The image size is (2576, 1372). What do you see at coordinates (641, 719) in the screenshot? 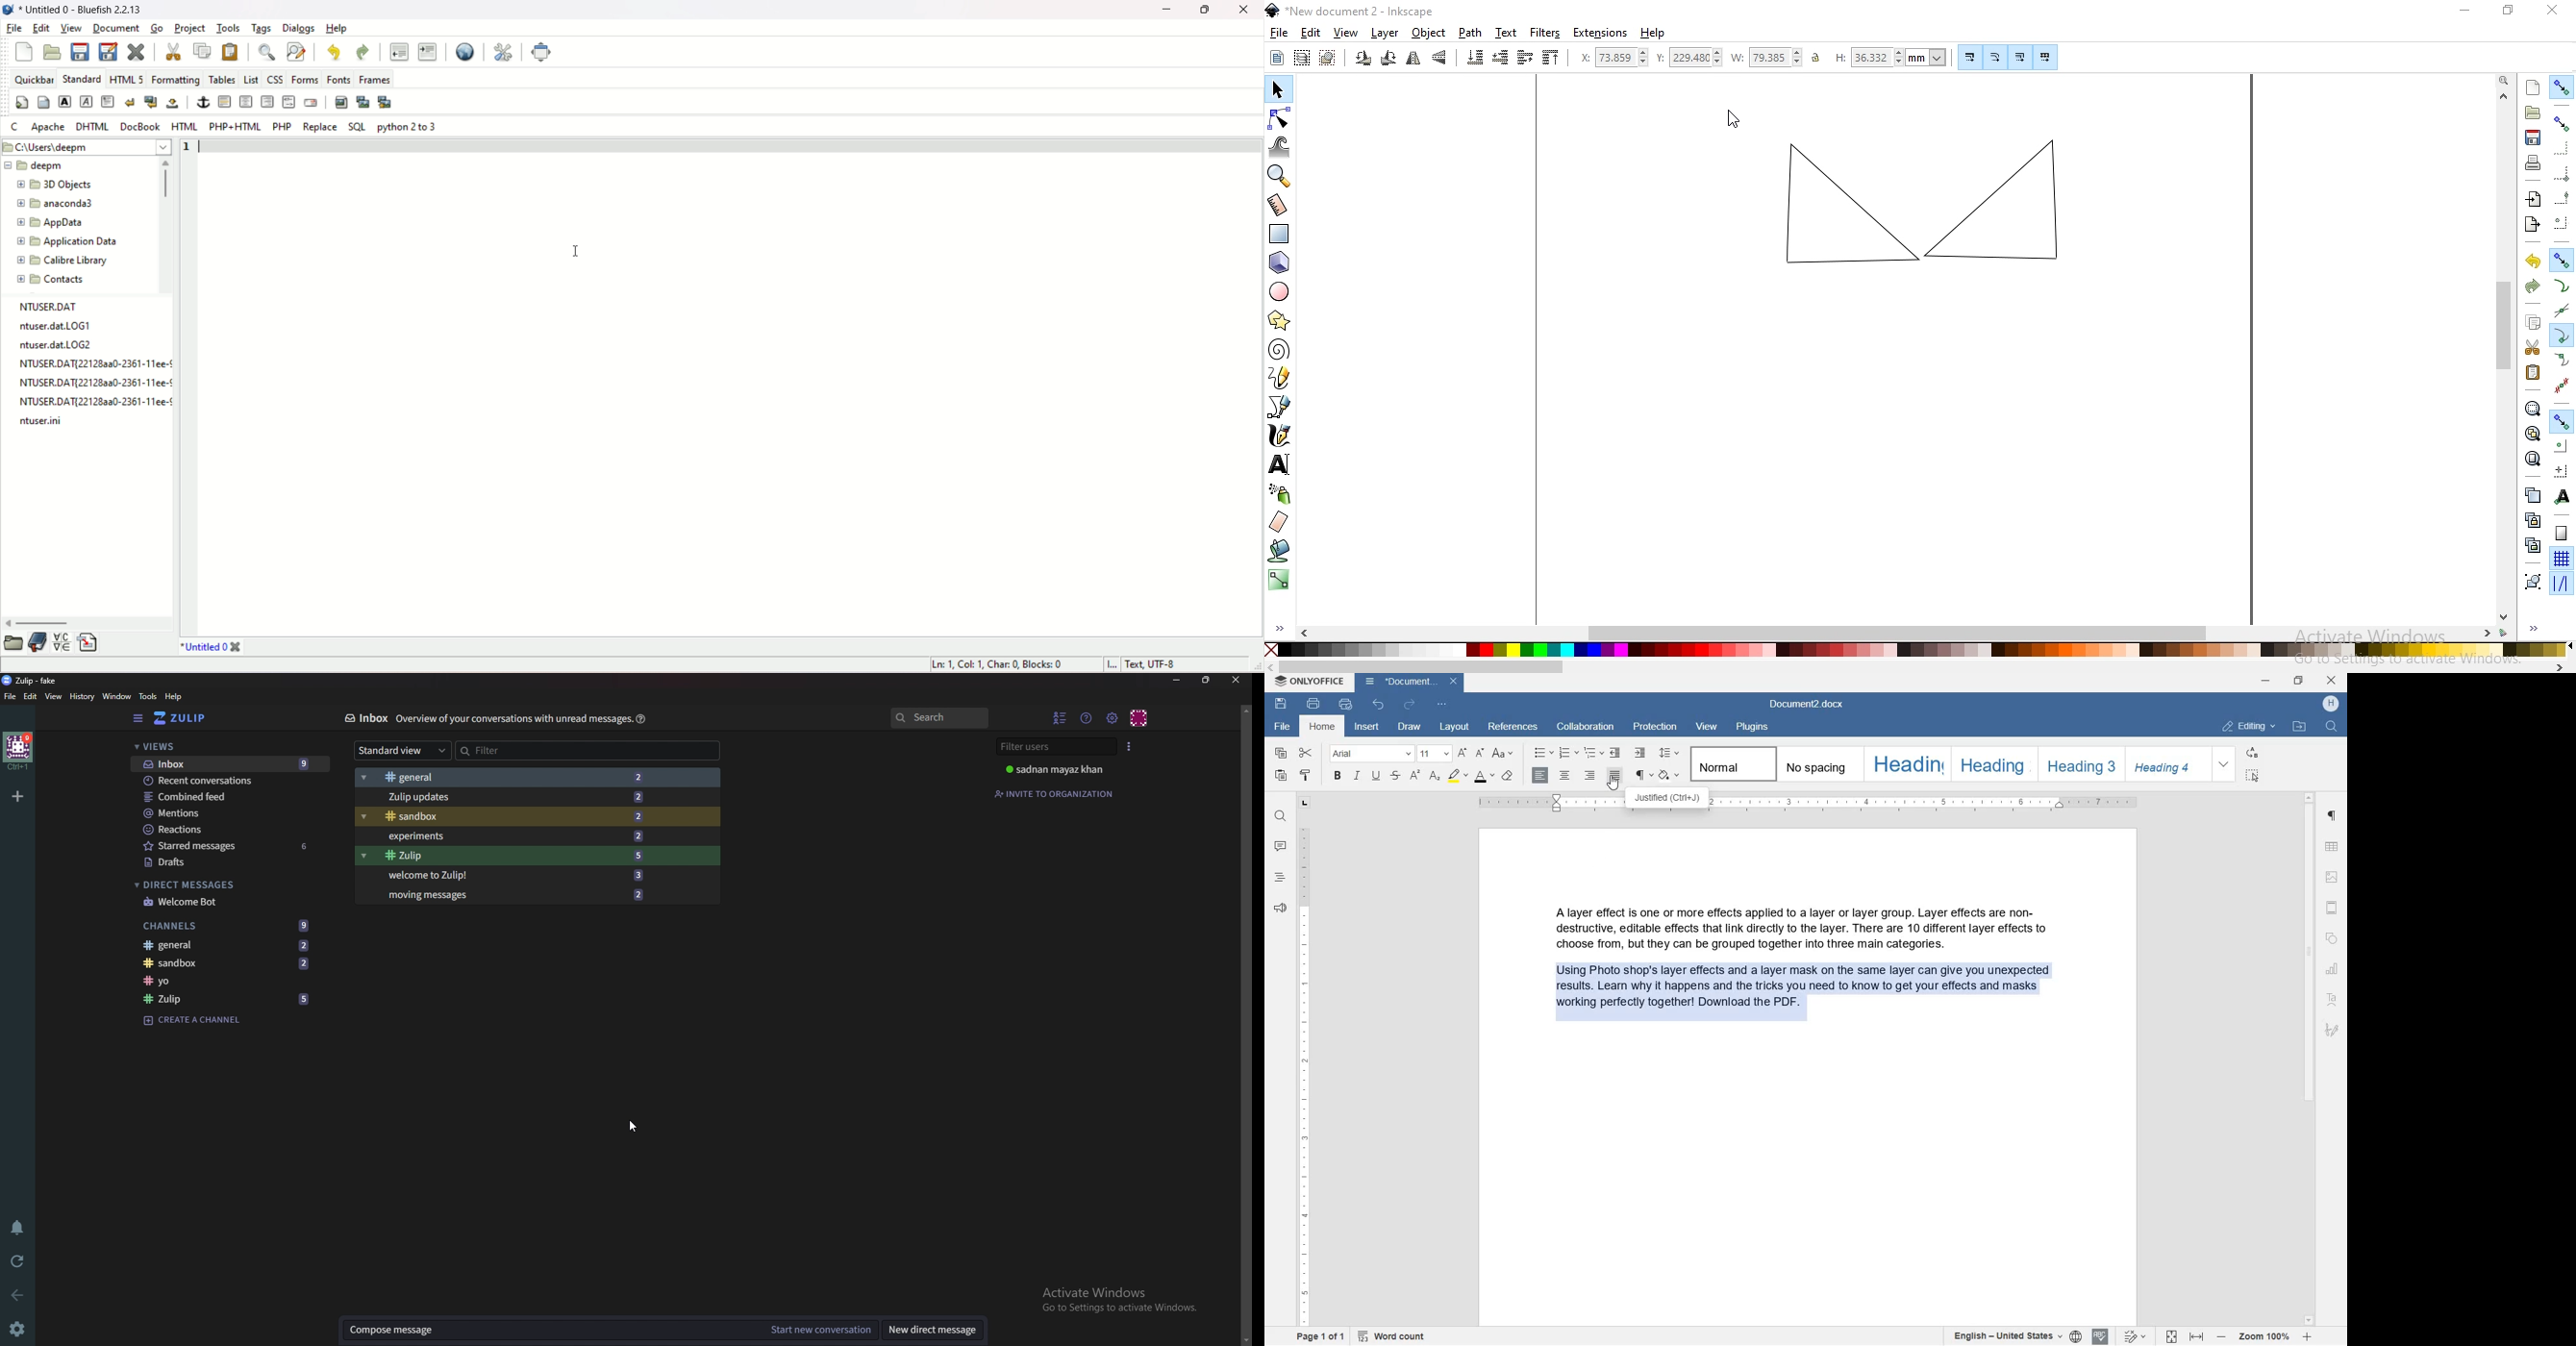
I see `Help` at bounding box center [641, 719].